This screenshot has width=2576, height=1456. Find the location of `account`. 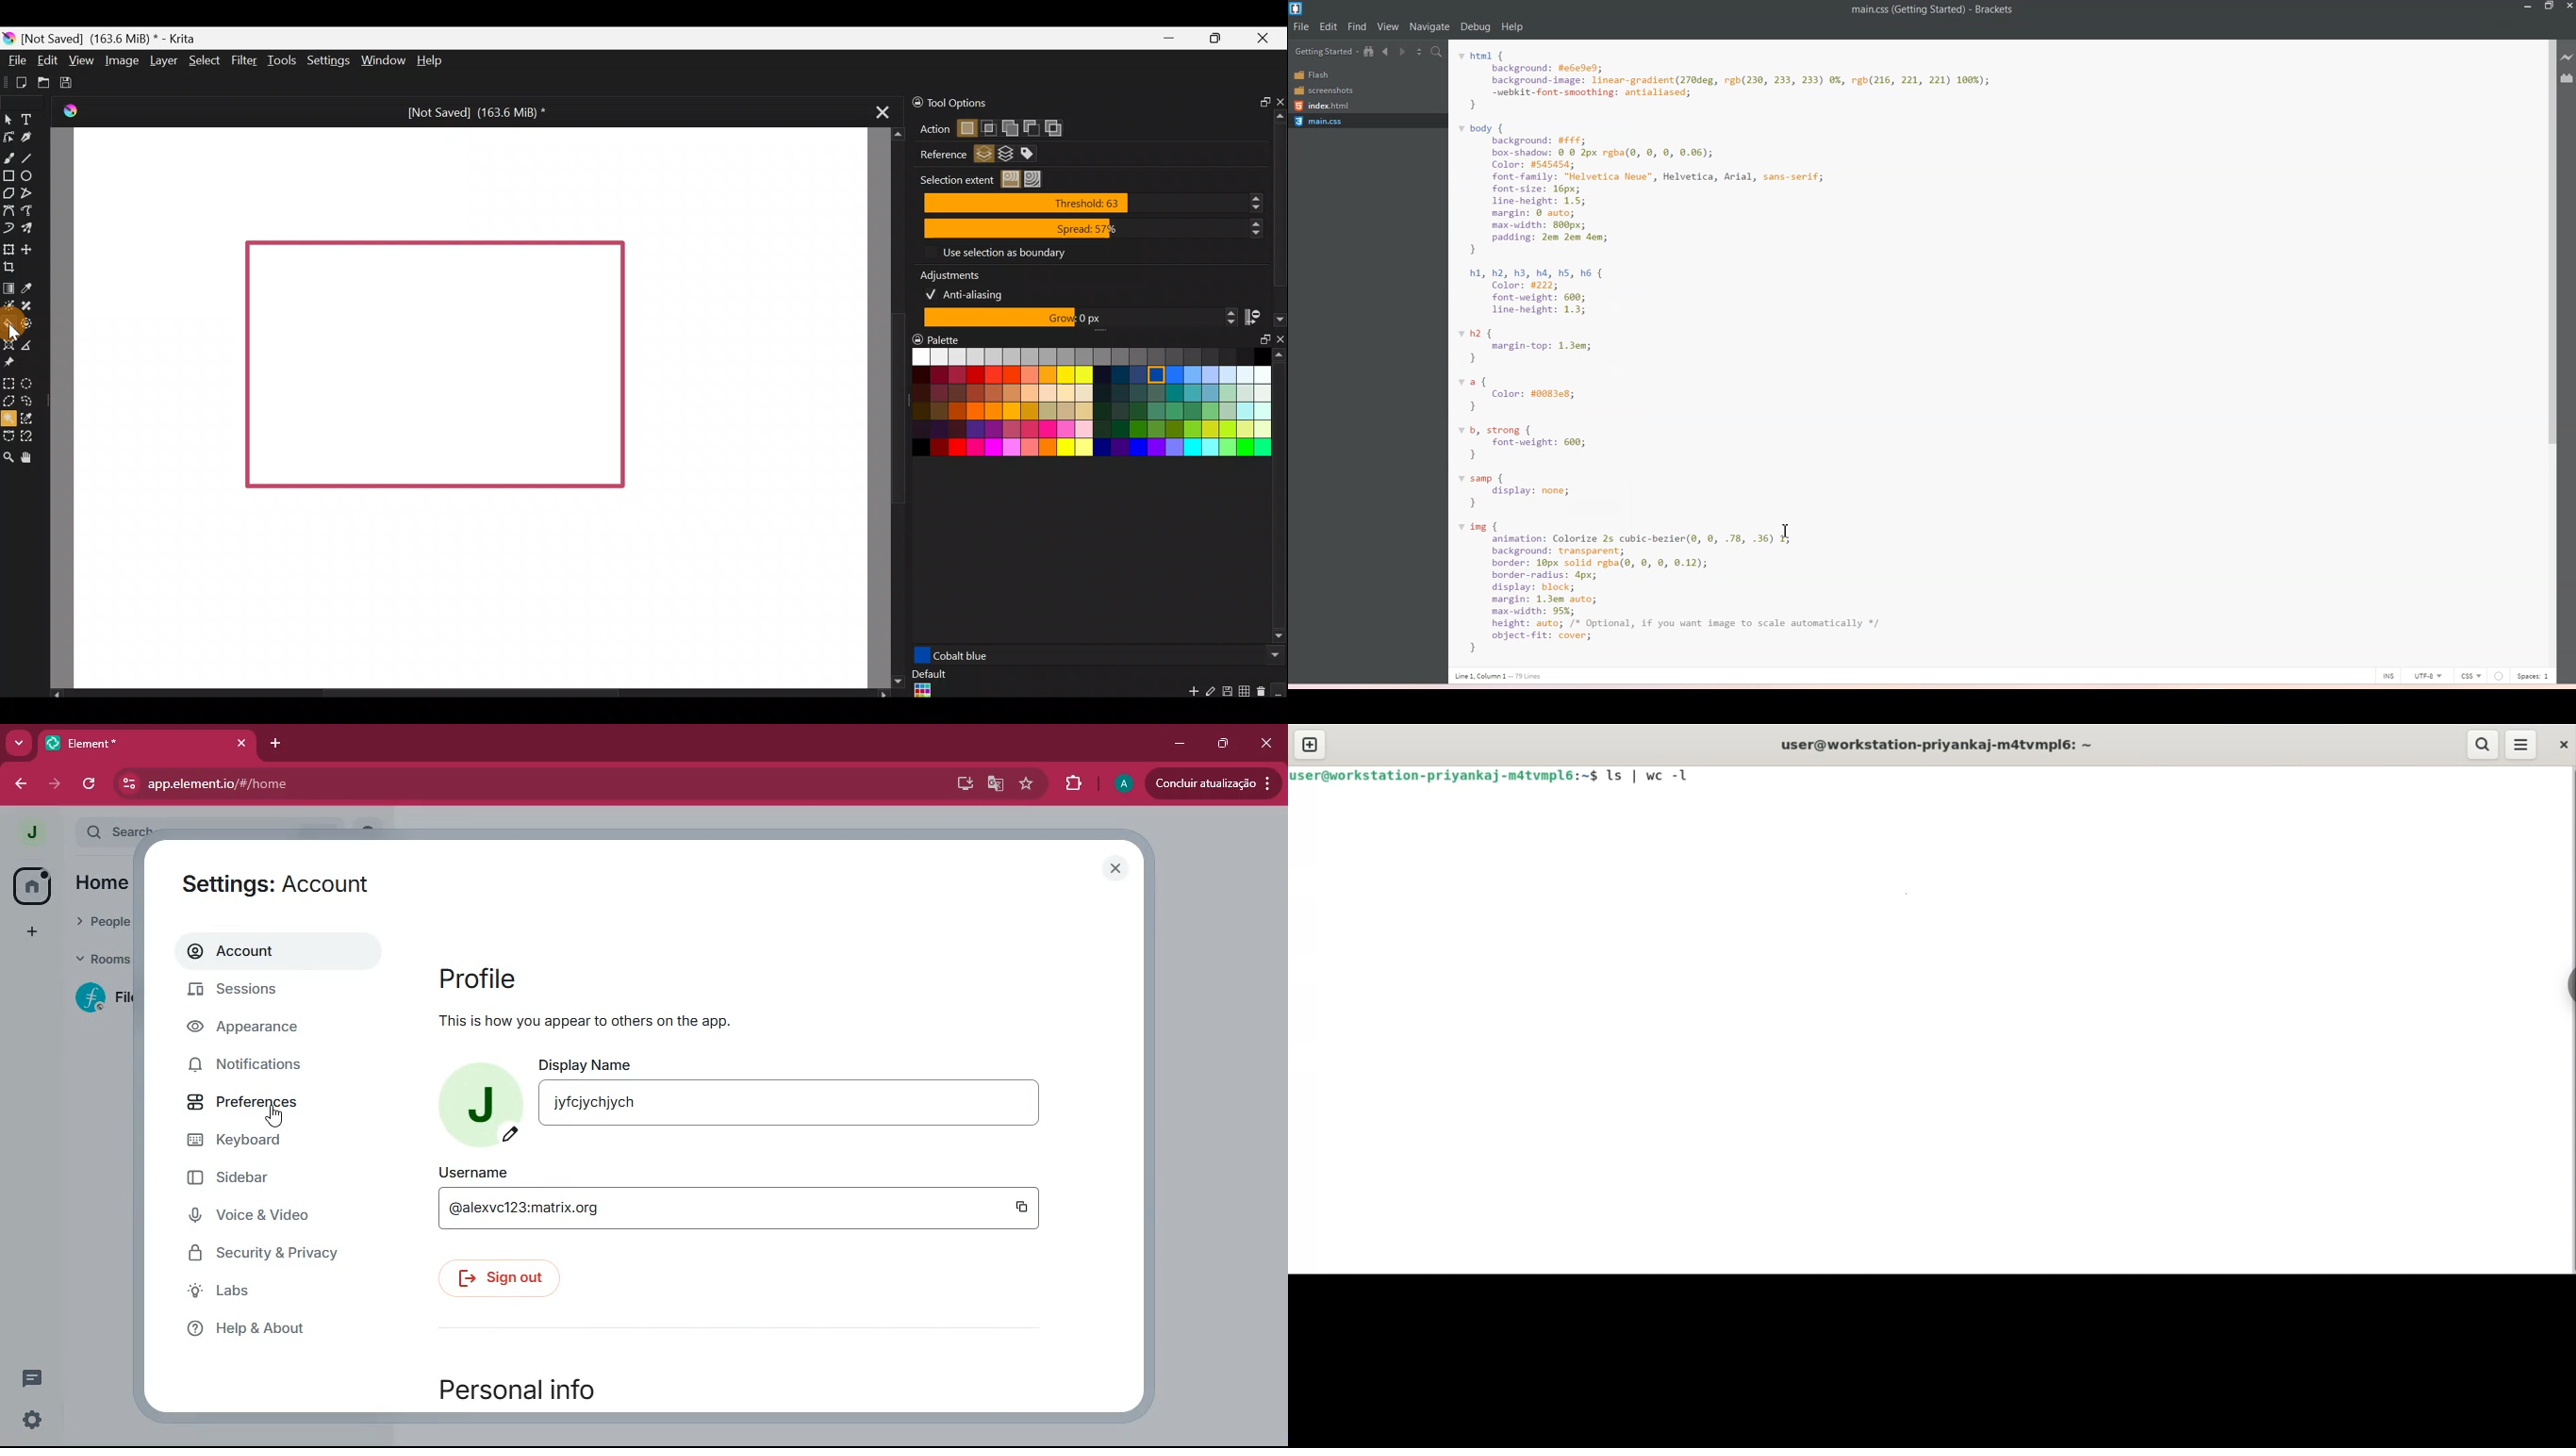

account is located at coordinates (273, 952).